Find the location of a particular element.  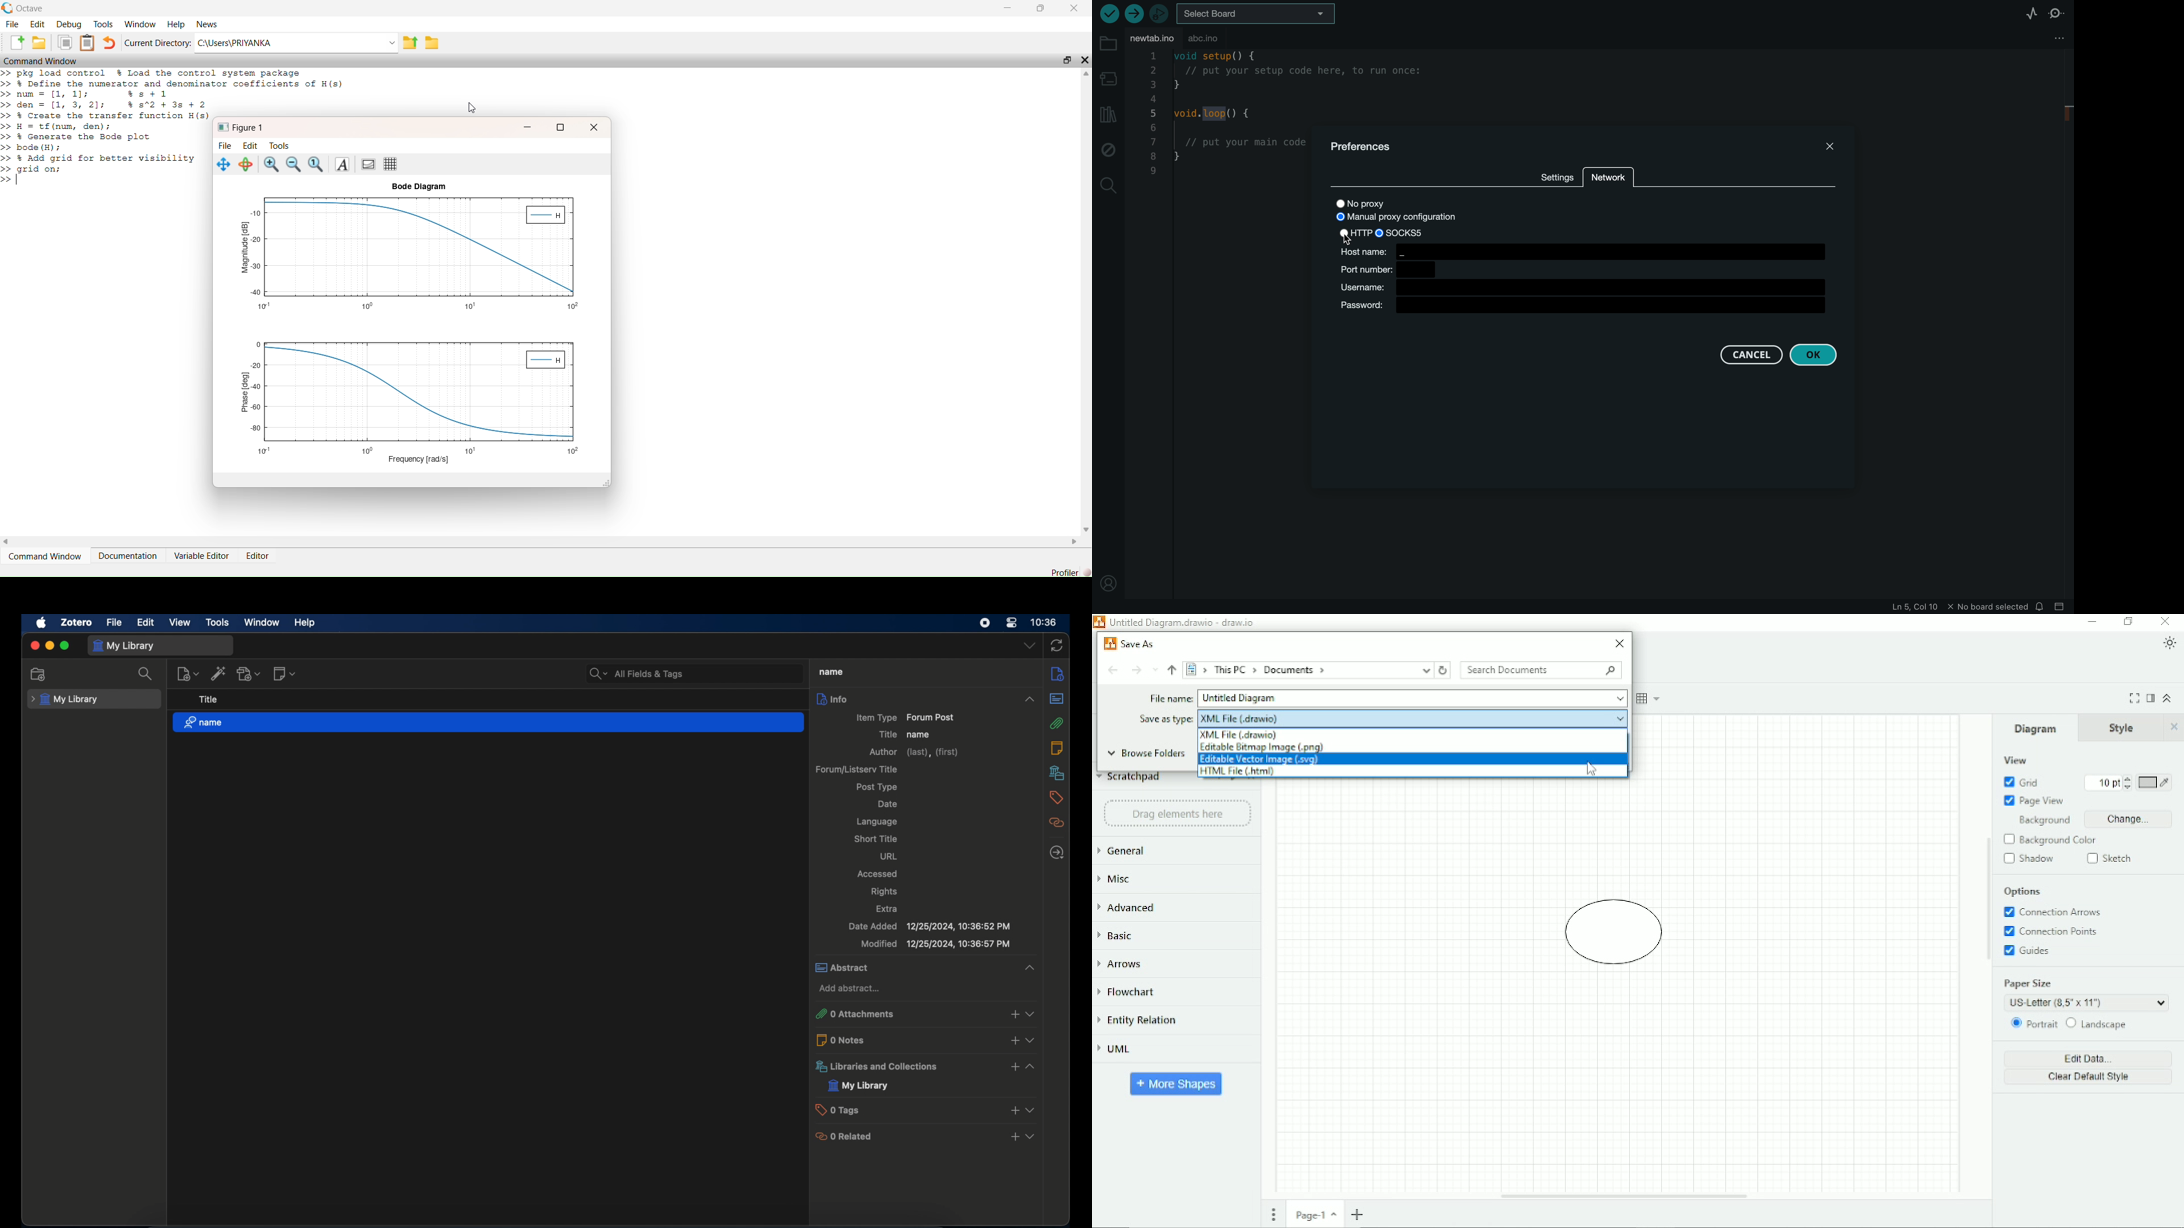

libraries and collections is located at coordinates (925, 1066).